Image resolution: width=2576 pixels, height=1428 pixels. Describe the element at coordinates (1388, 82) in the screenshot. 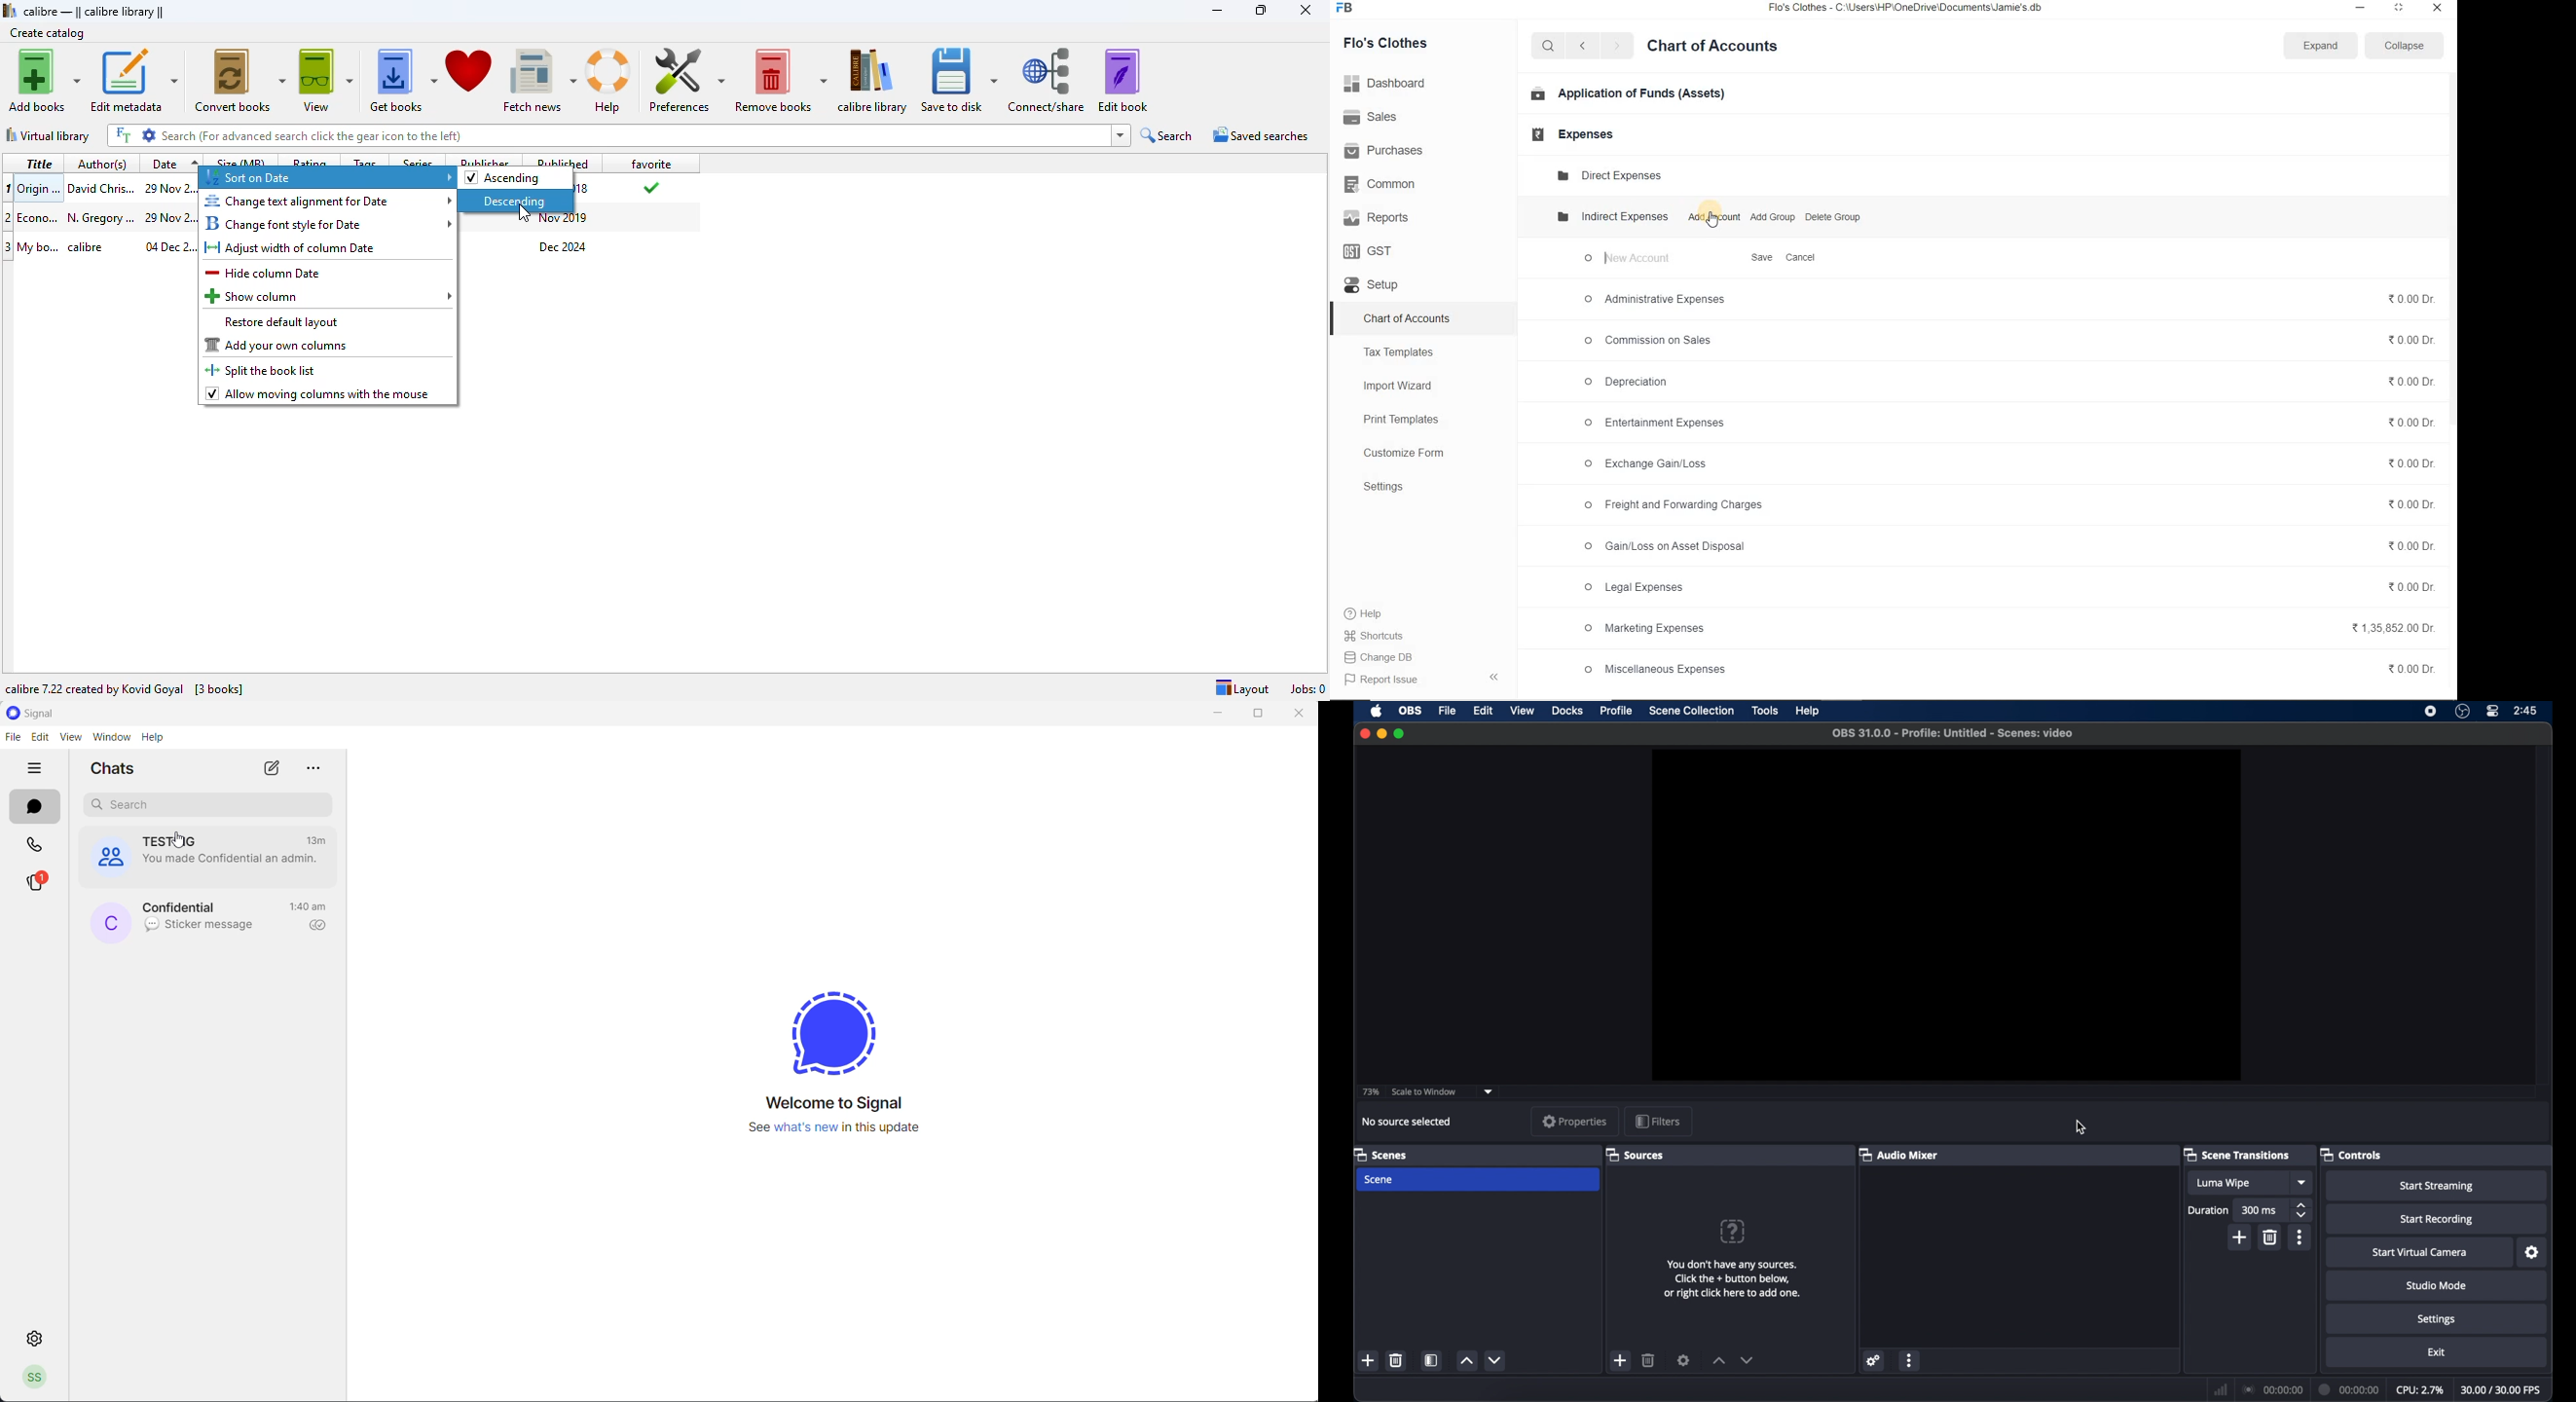

I see `Dashboard` at that location.